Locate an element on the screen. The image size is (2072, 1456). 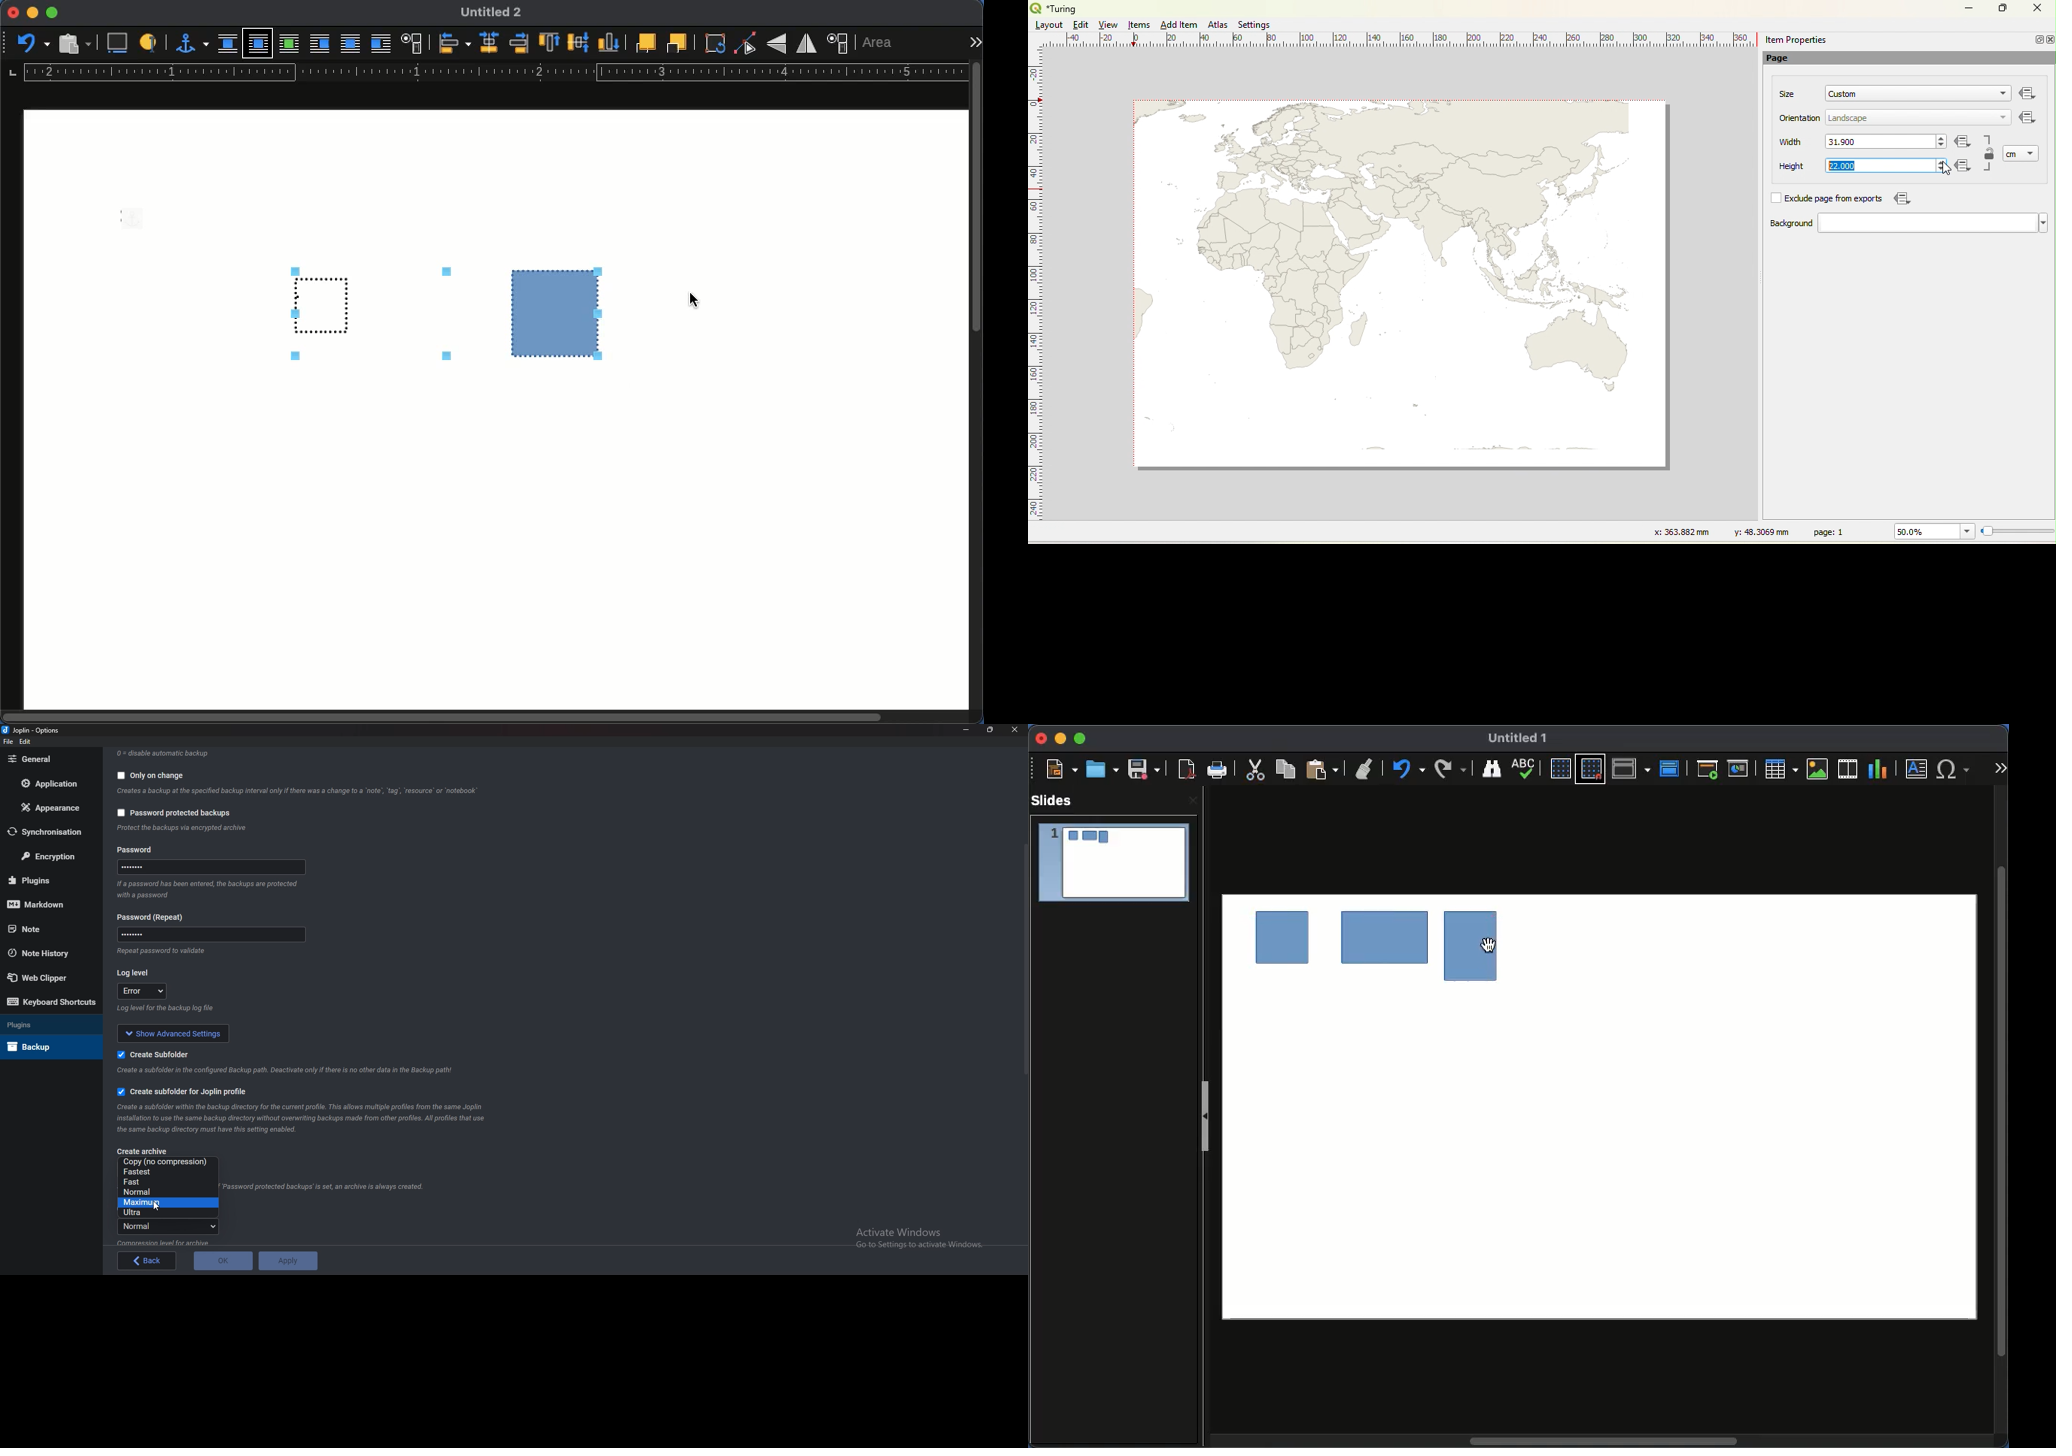
More is located at coordinates (2002, 768).